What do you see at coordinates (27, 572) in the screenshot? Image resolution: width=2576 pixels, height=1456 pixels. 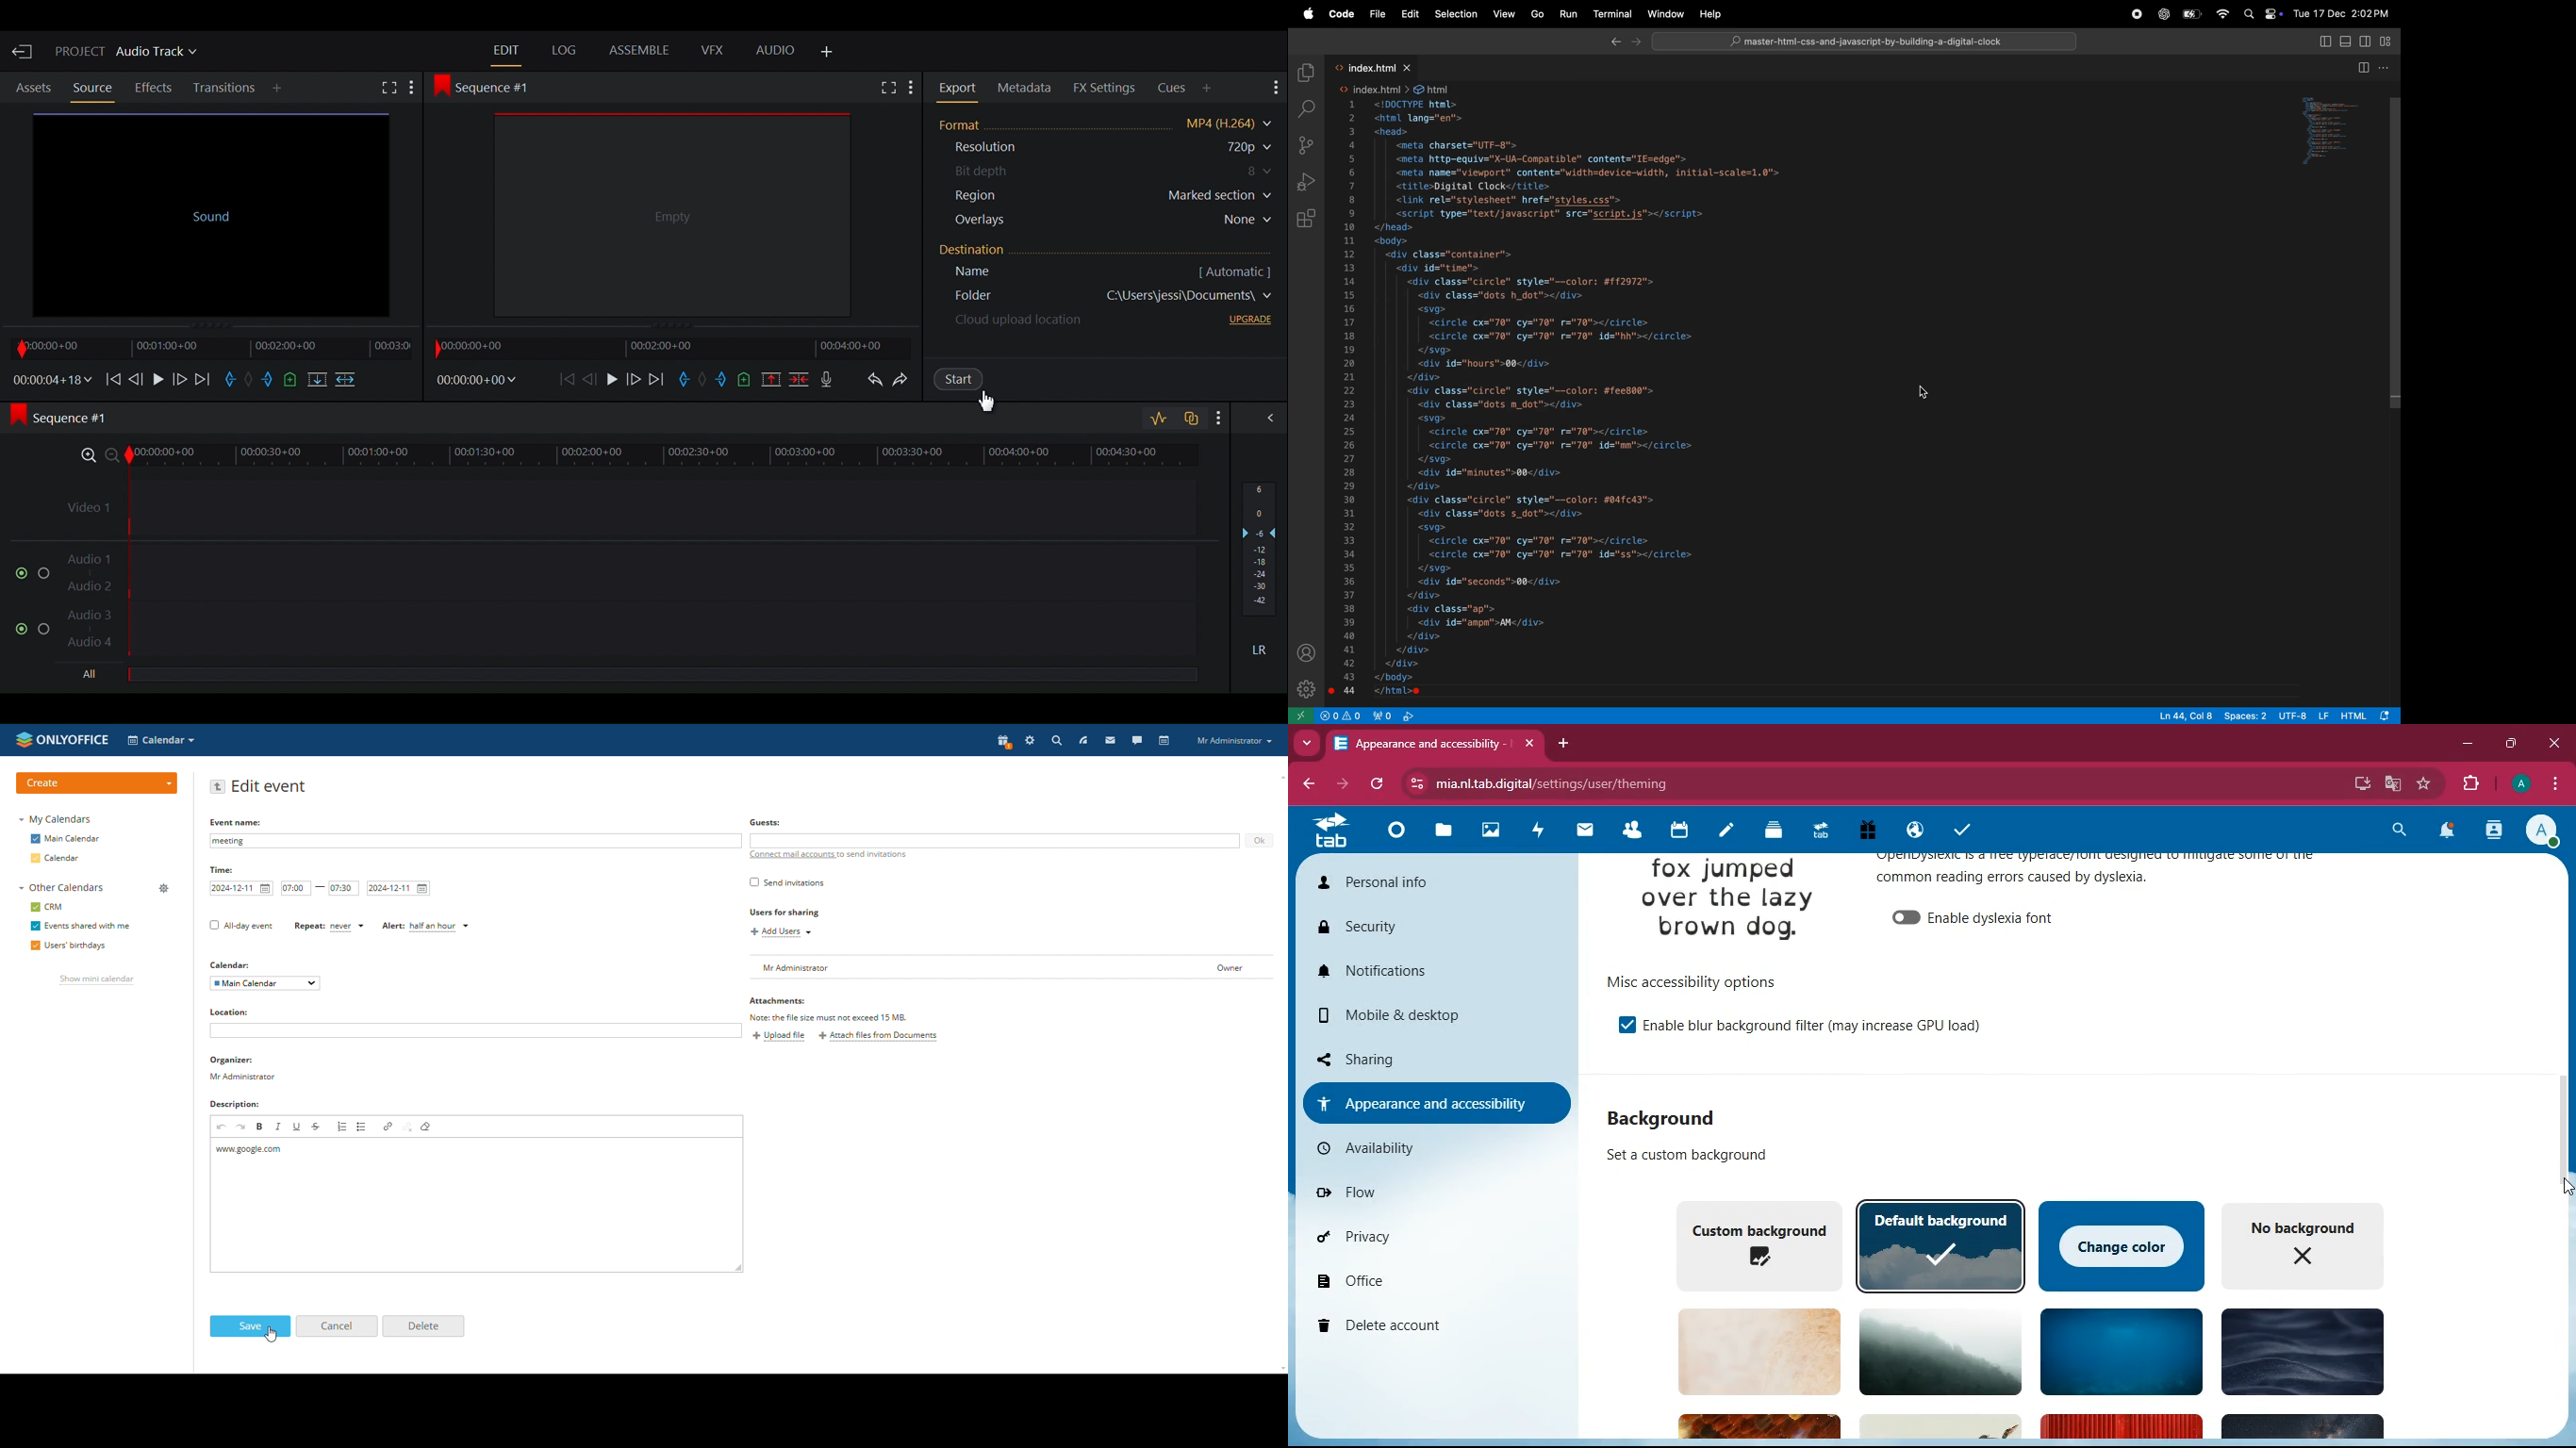 I see `Enable/Disable` at bounding box center [27, 572].